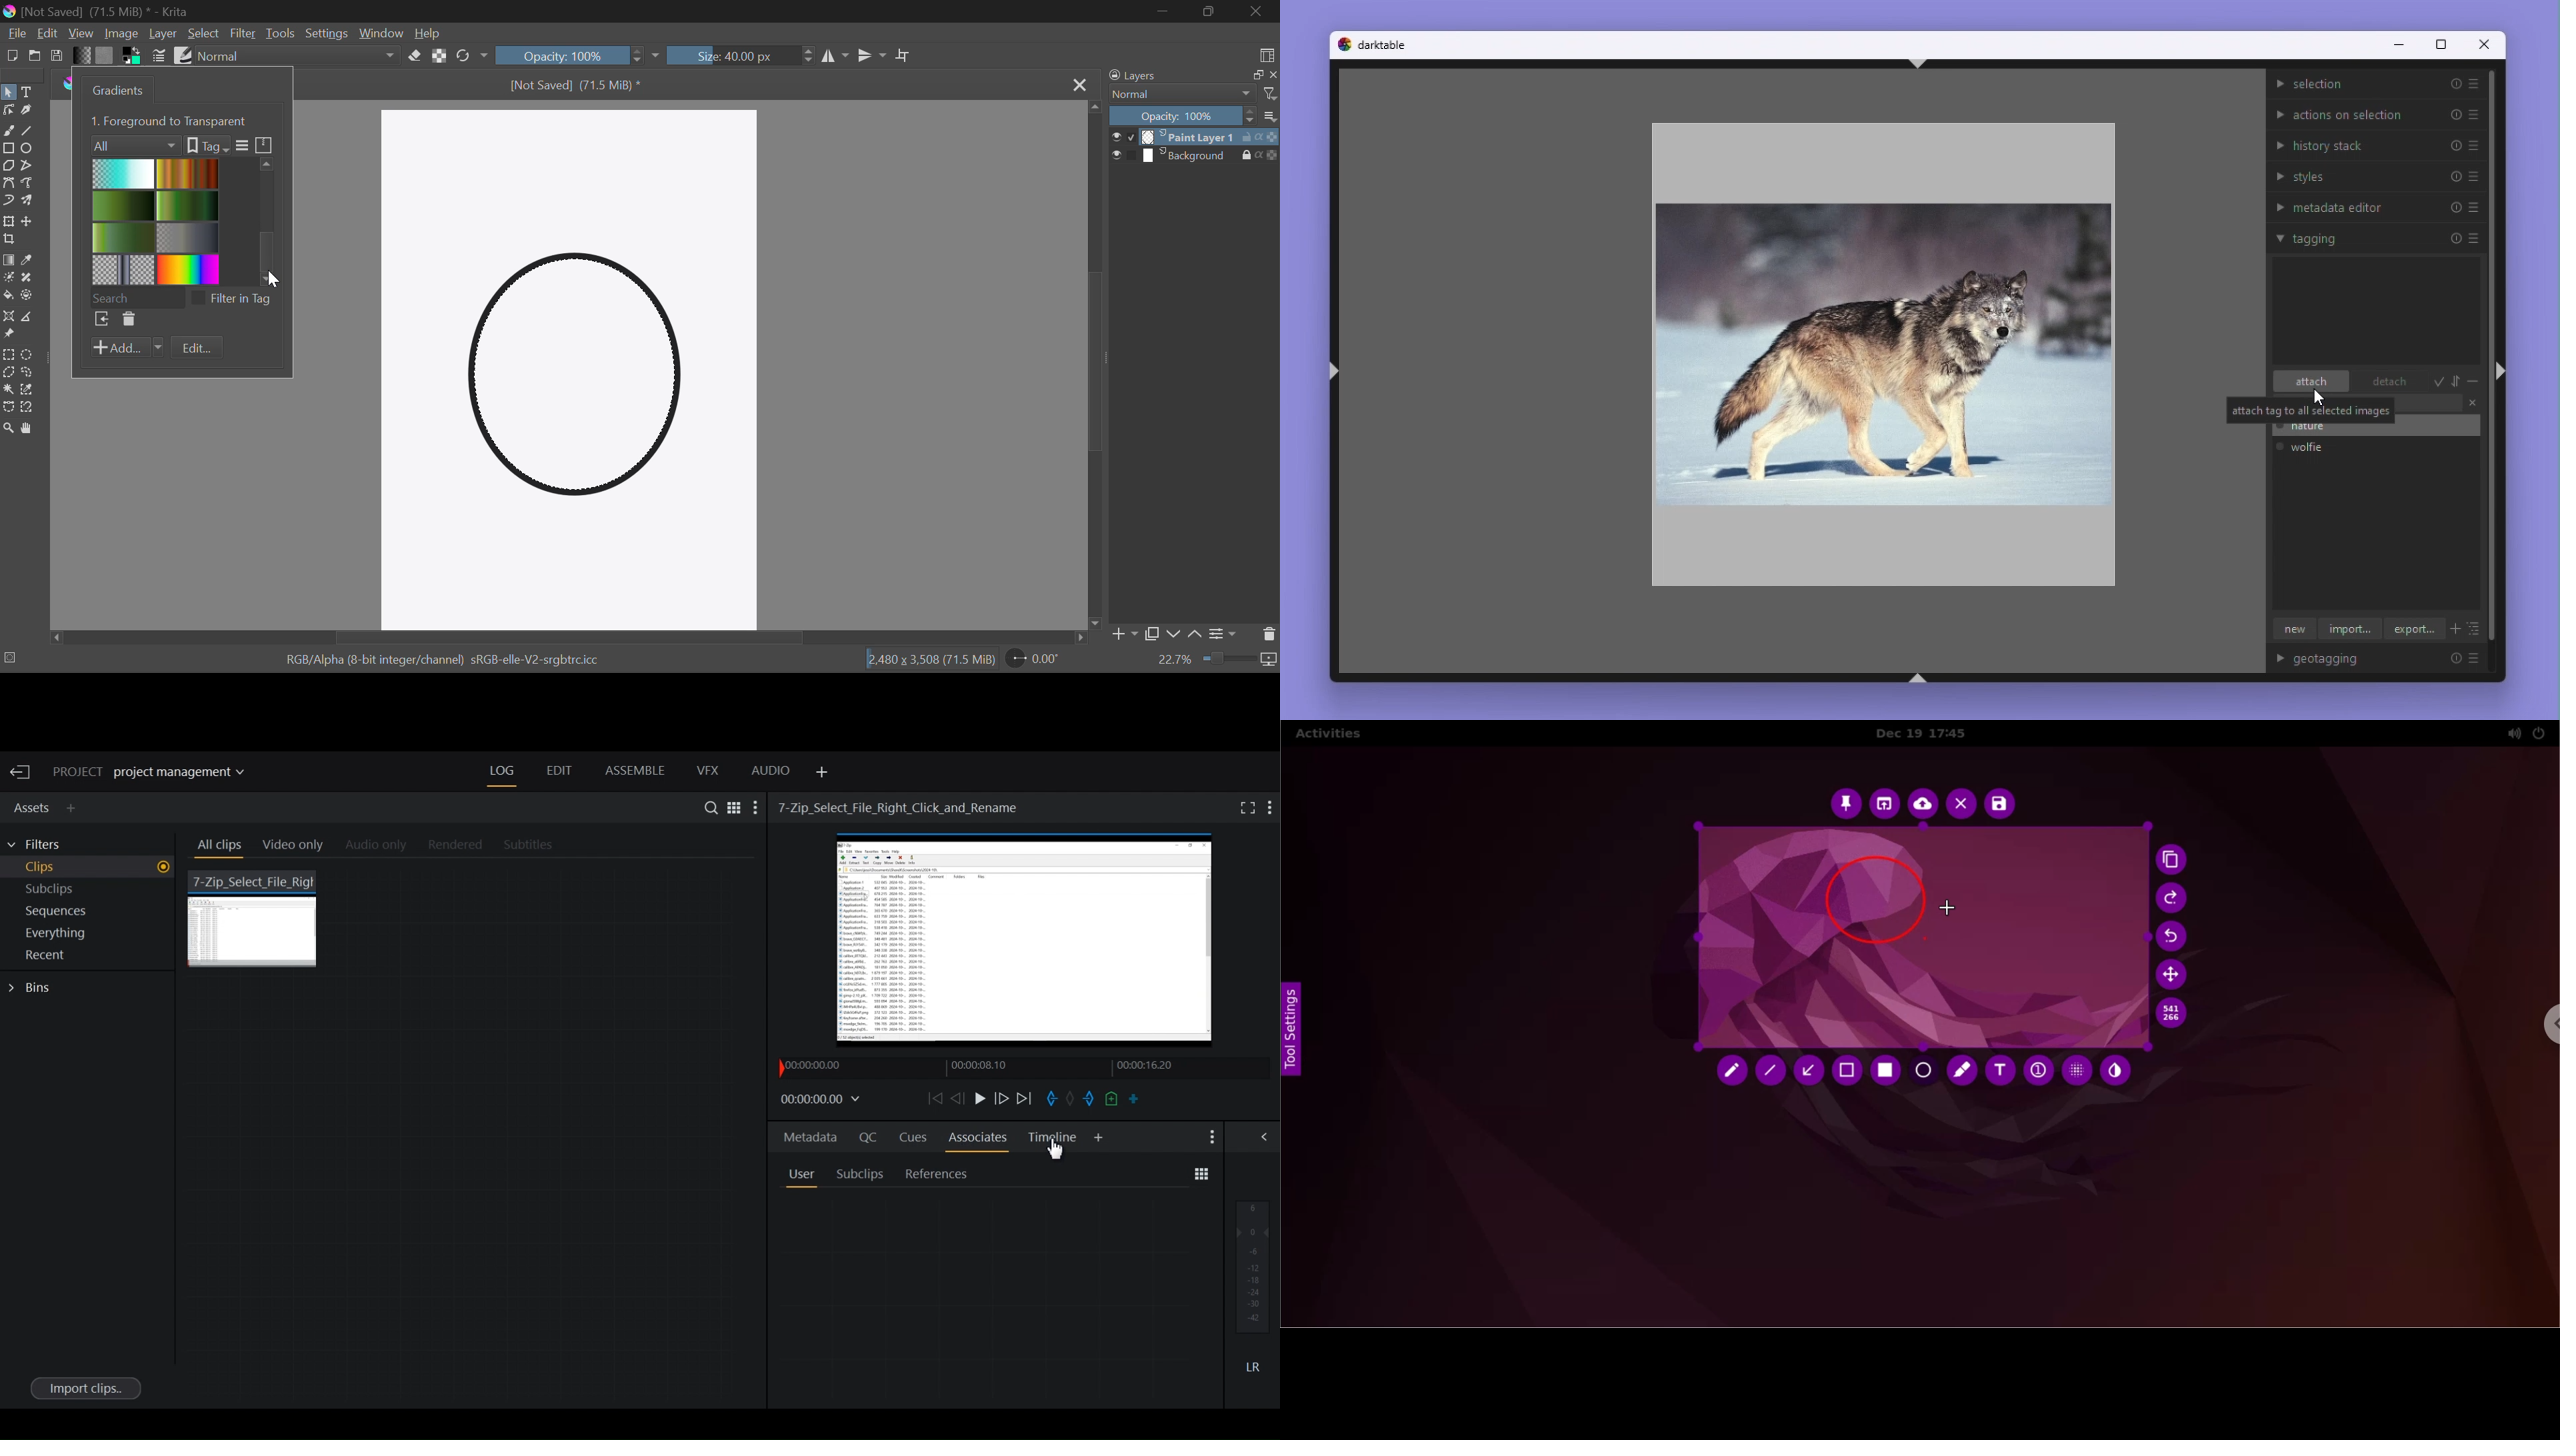  What do you see at coordinates (1111, 1099) in the screenshot?
I see `Add a cue` at bounding box center [1111, 1099].